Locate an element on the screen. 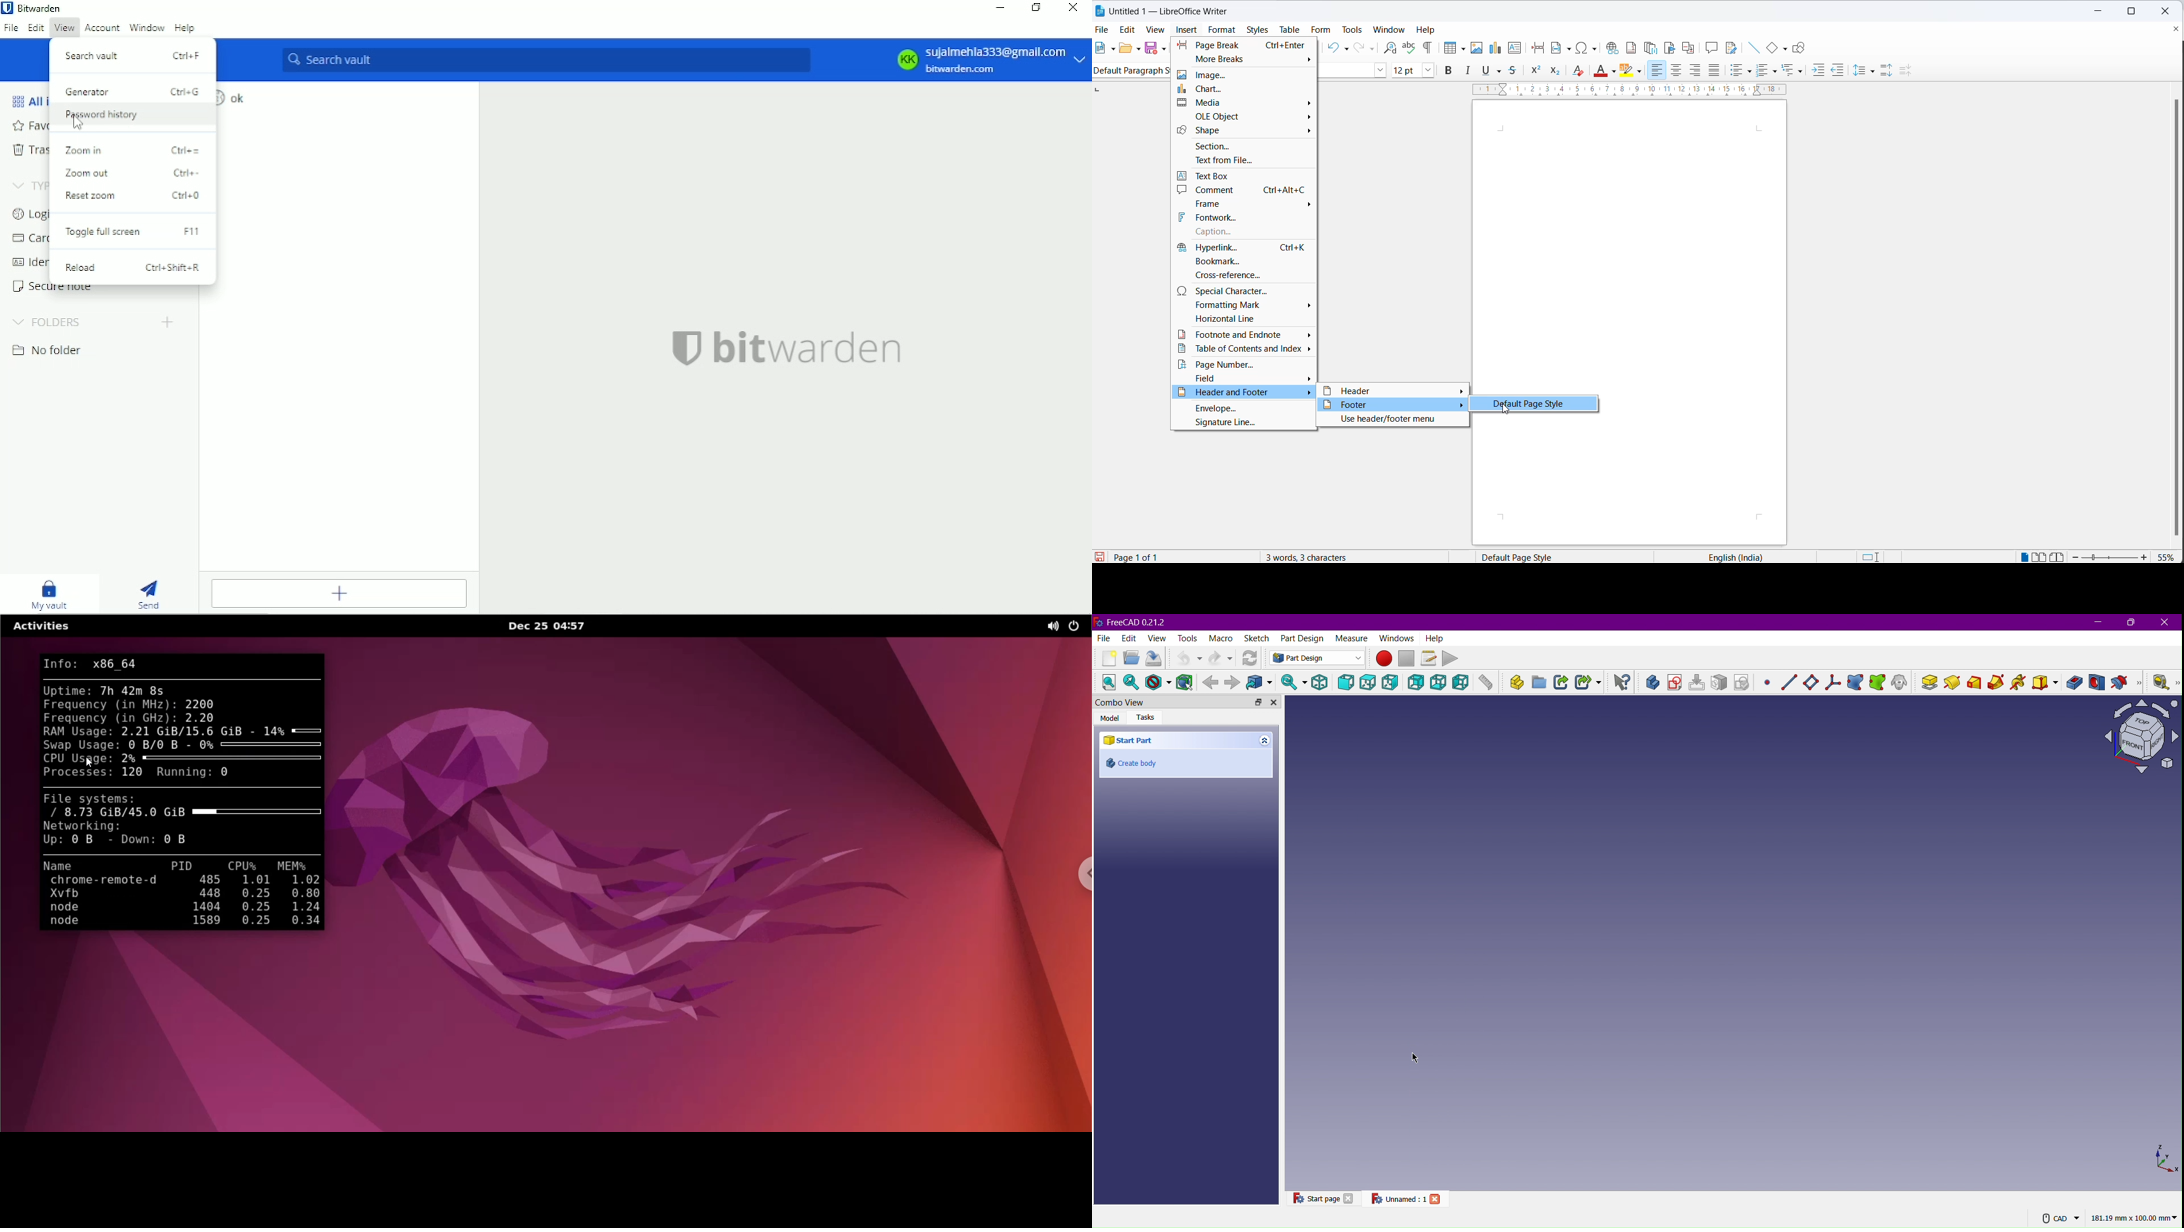  LibreOffice Icon is located at coordinates (1099, 10).